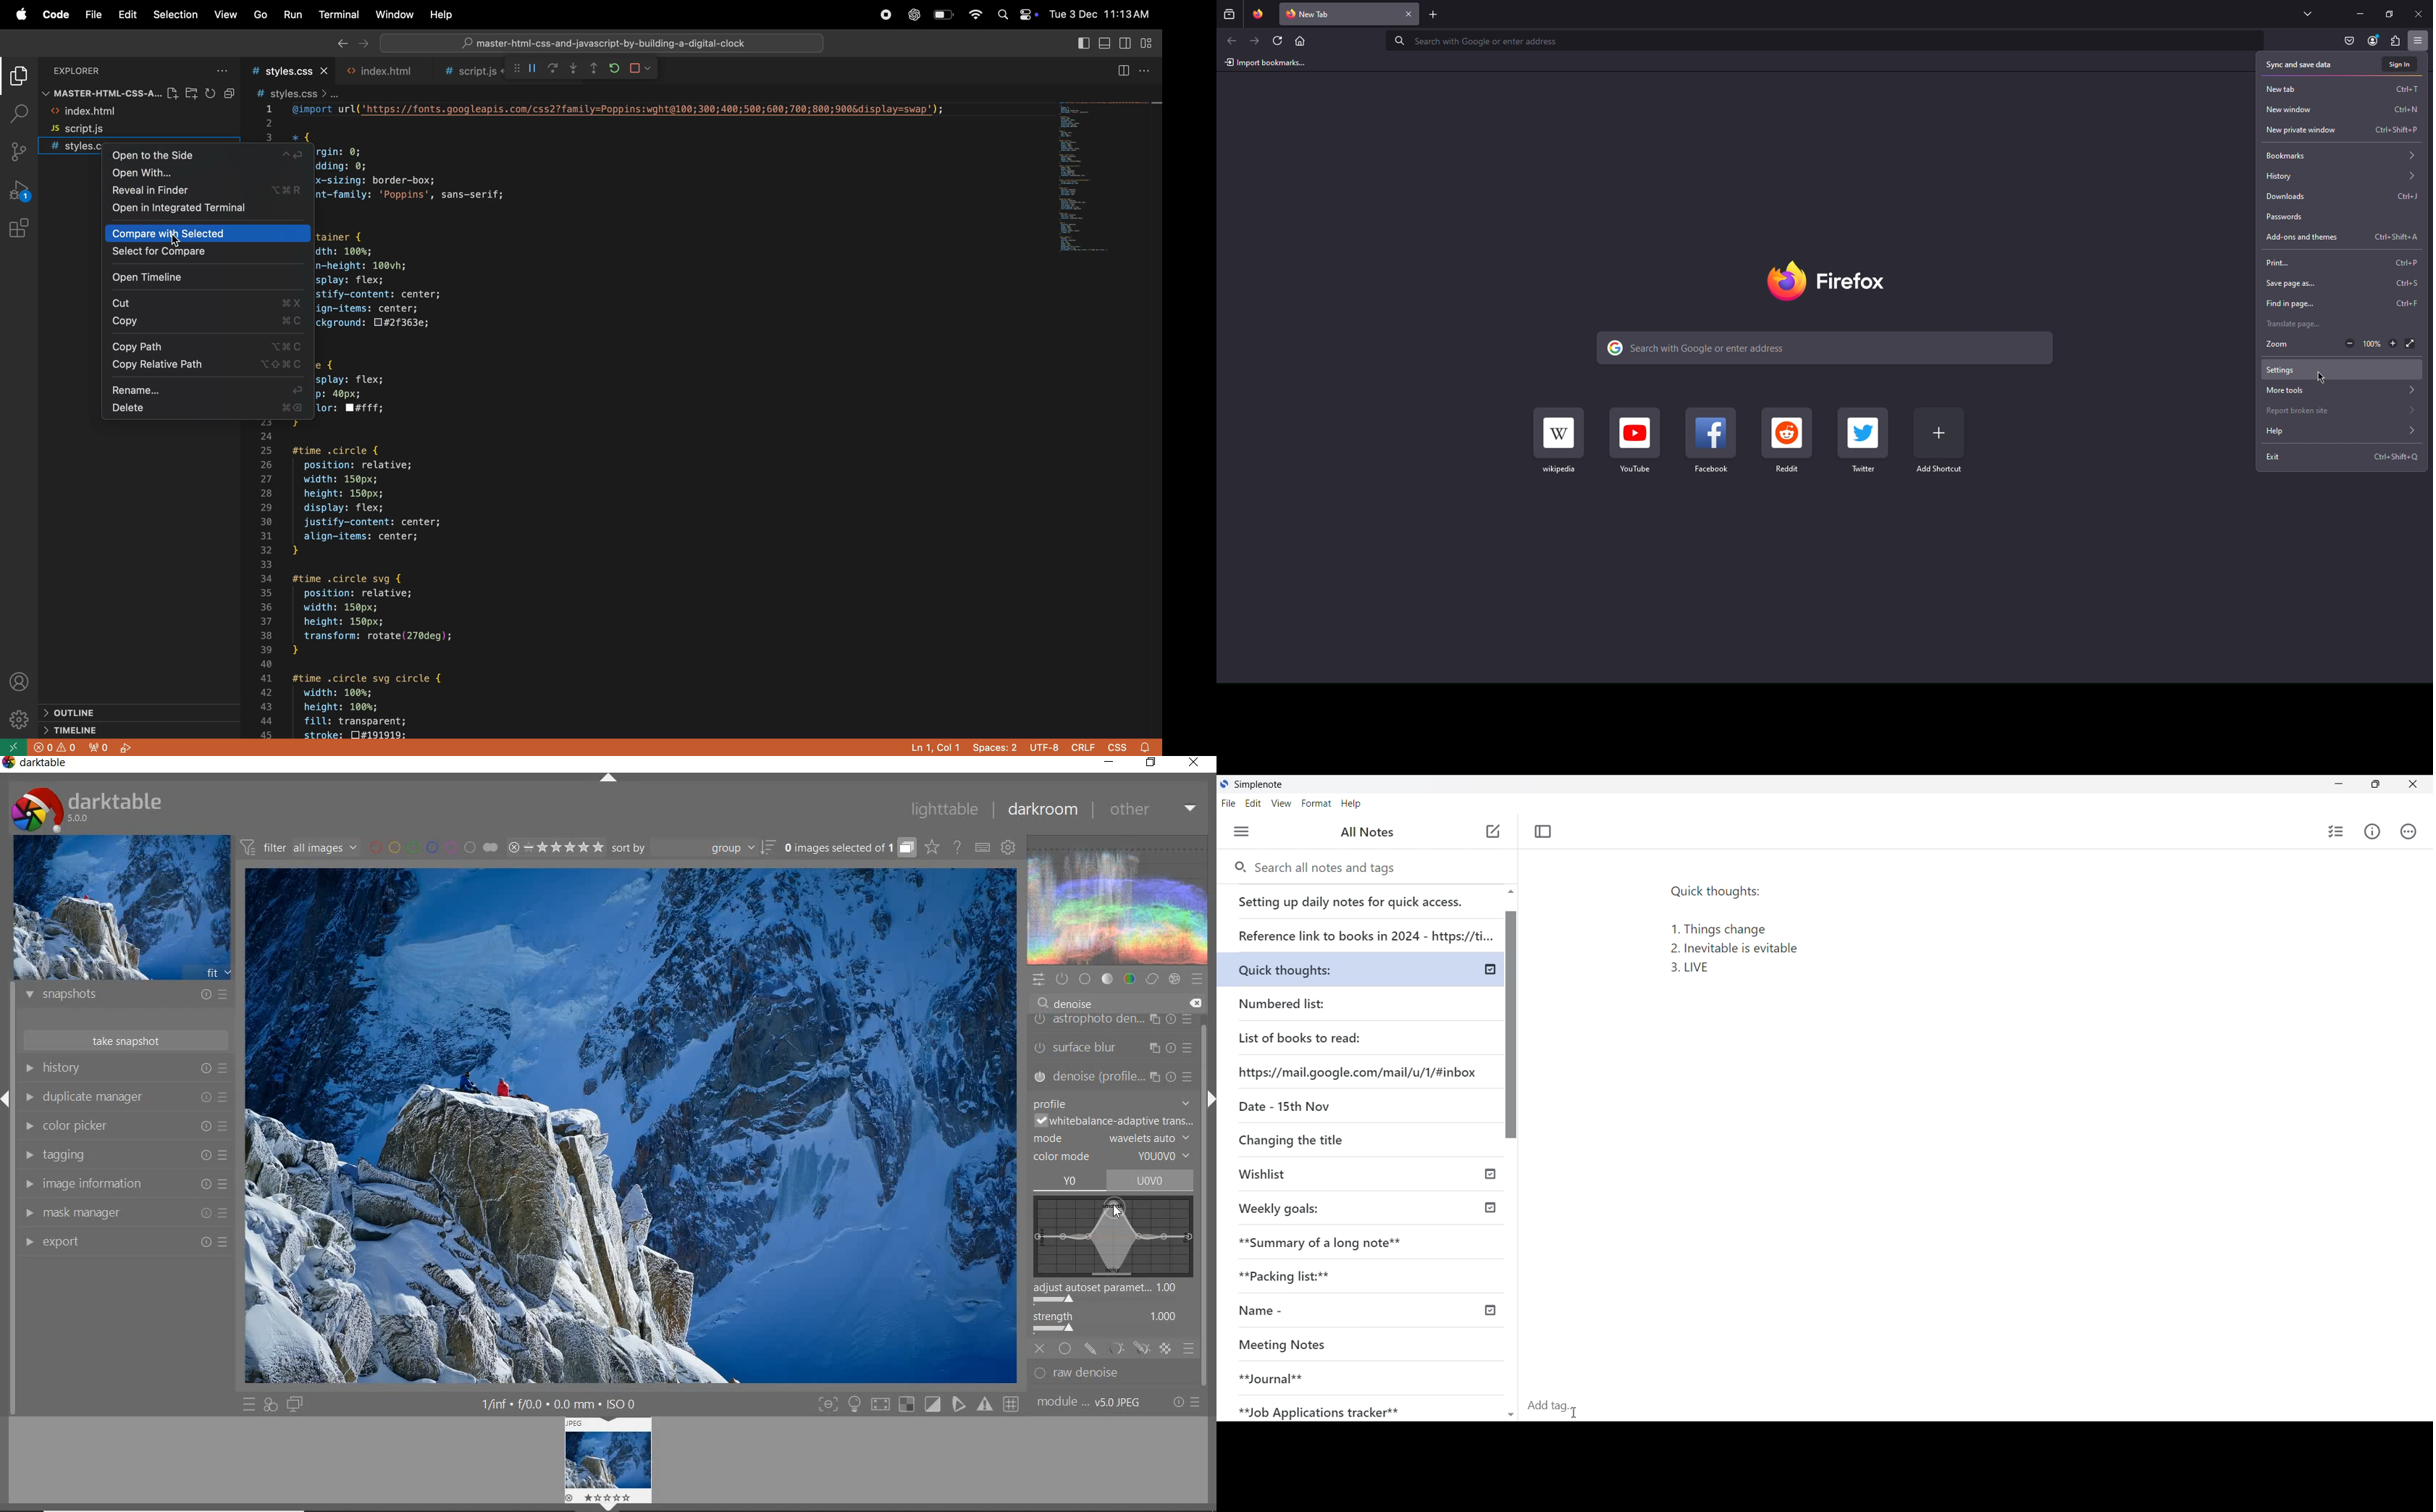  What do you see at coordinates (1070, 1182) in the screenshot?
I see `YO` at bounding box center [1070, 1182].